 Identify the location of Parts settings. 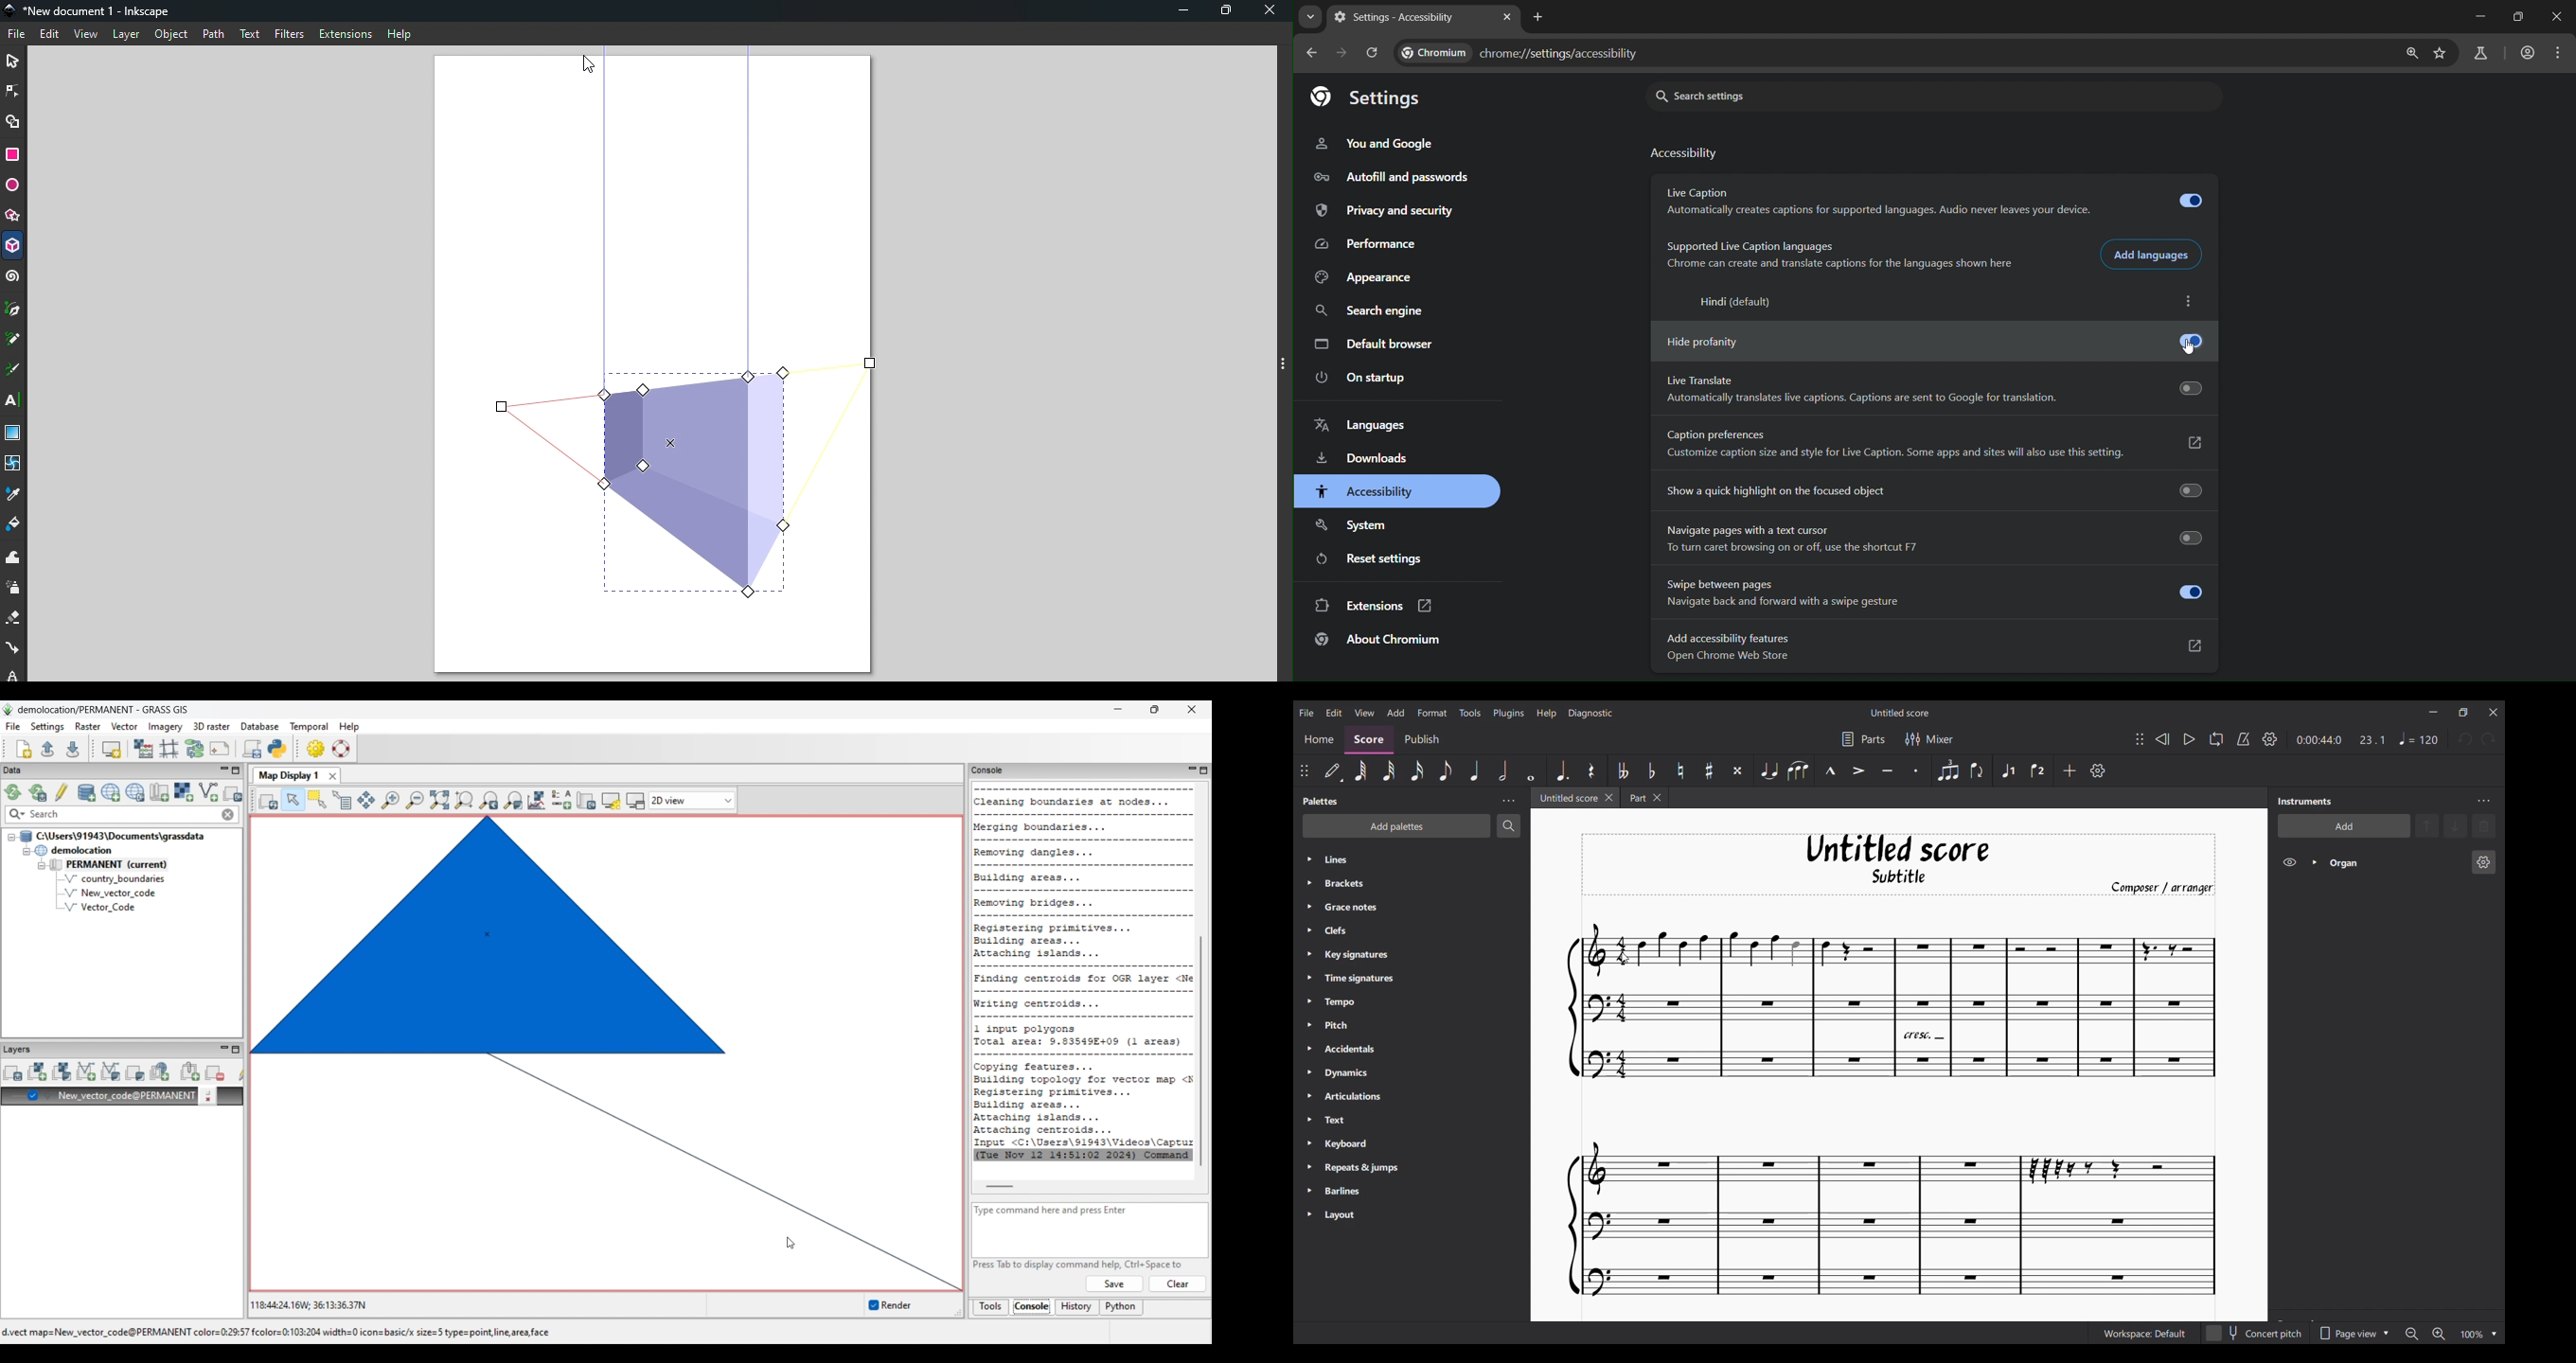
(1864, 739).